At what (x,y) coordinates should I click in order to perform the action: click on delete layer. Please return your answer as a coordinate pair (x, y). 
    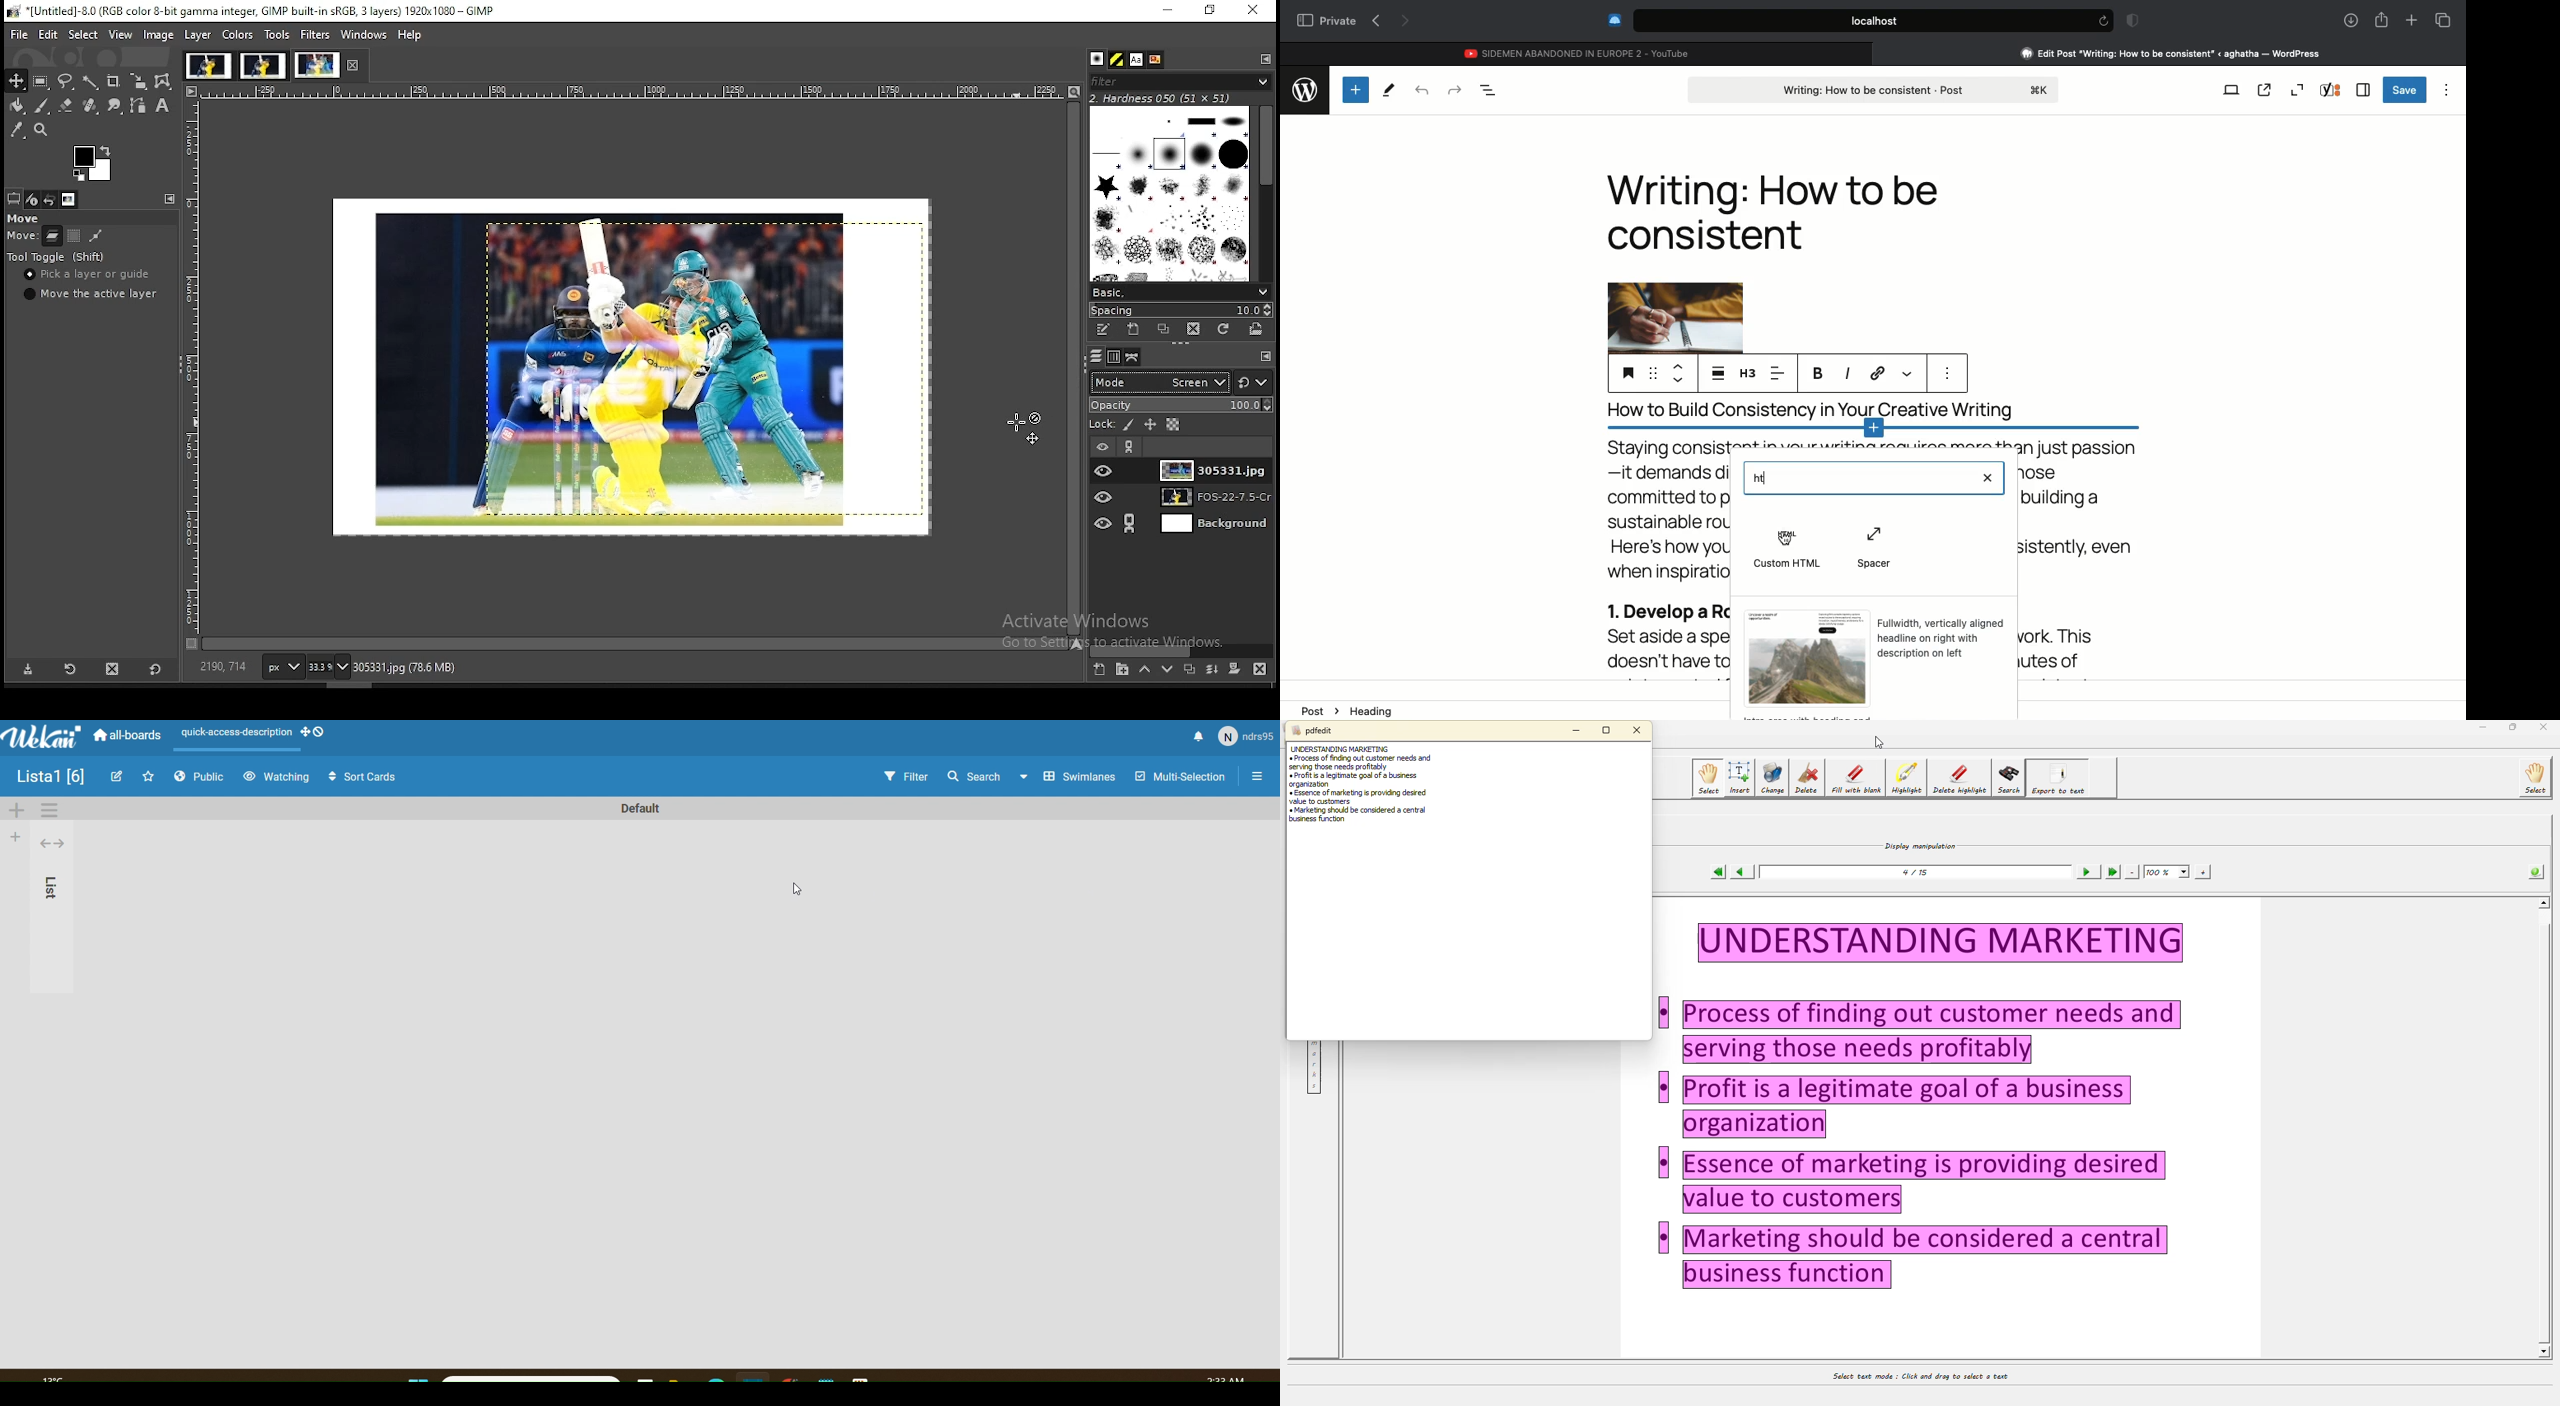
    Looking at the image, I should click on (1261, 668).